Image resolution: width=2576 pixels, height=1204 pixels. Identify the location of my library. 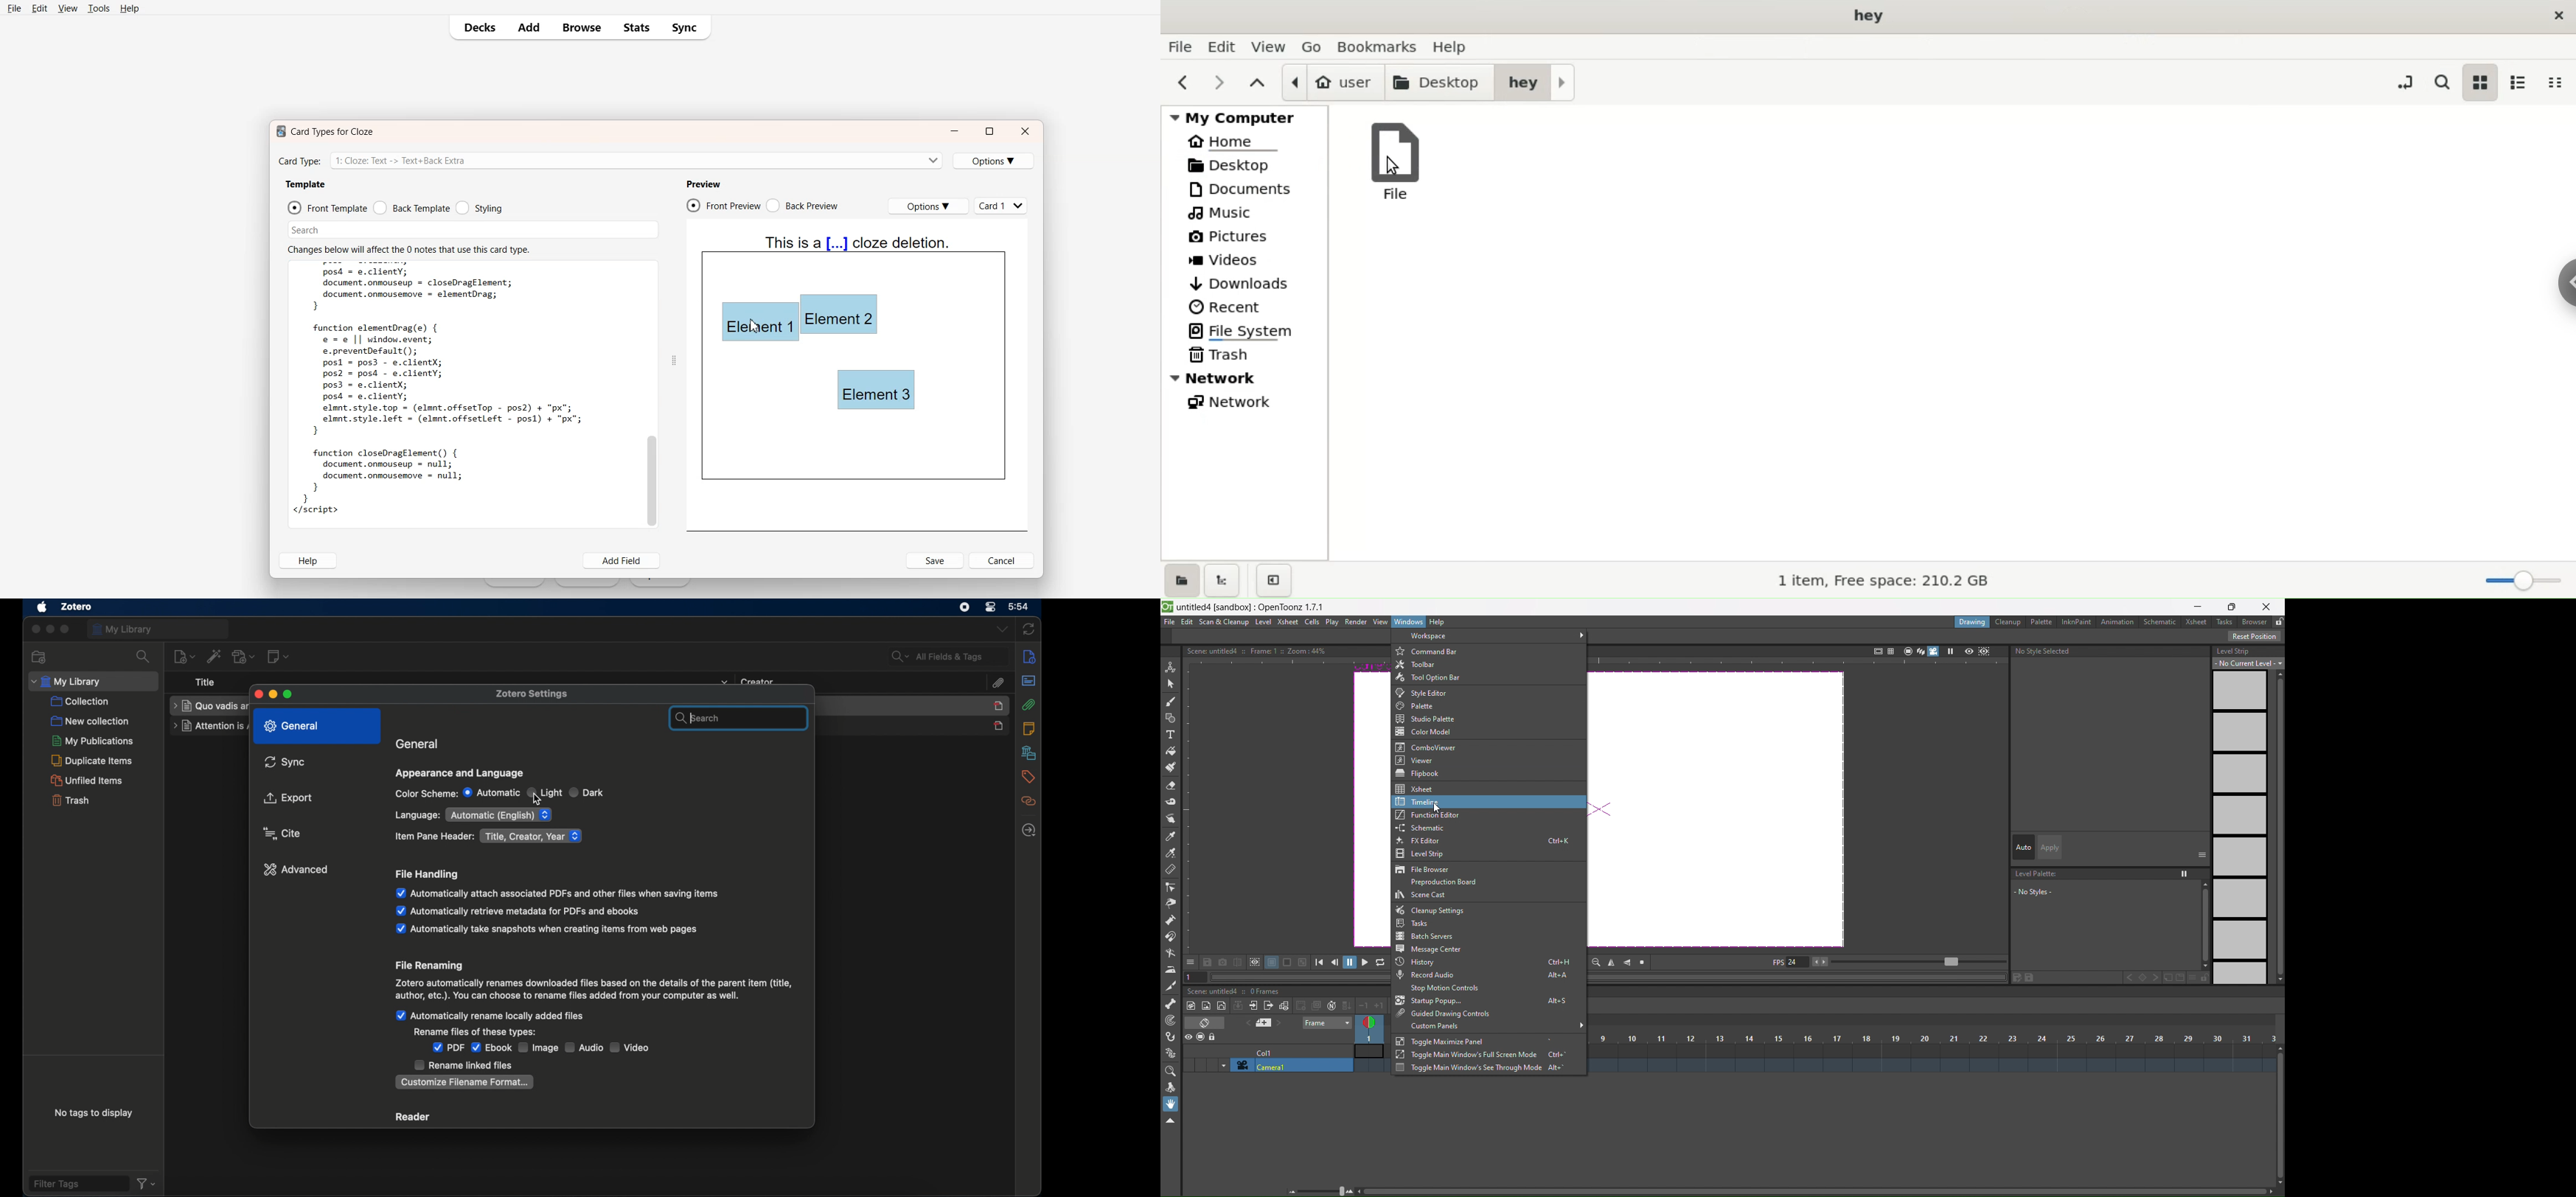
(94, 681).